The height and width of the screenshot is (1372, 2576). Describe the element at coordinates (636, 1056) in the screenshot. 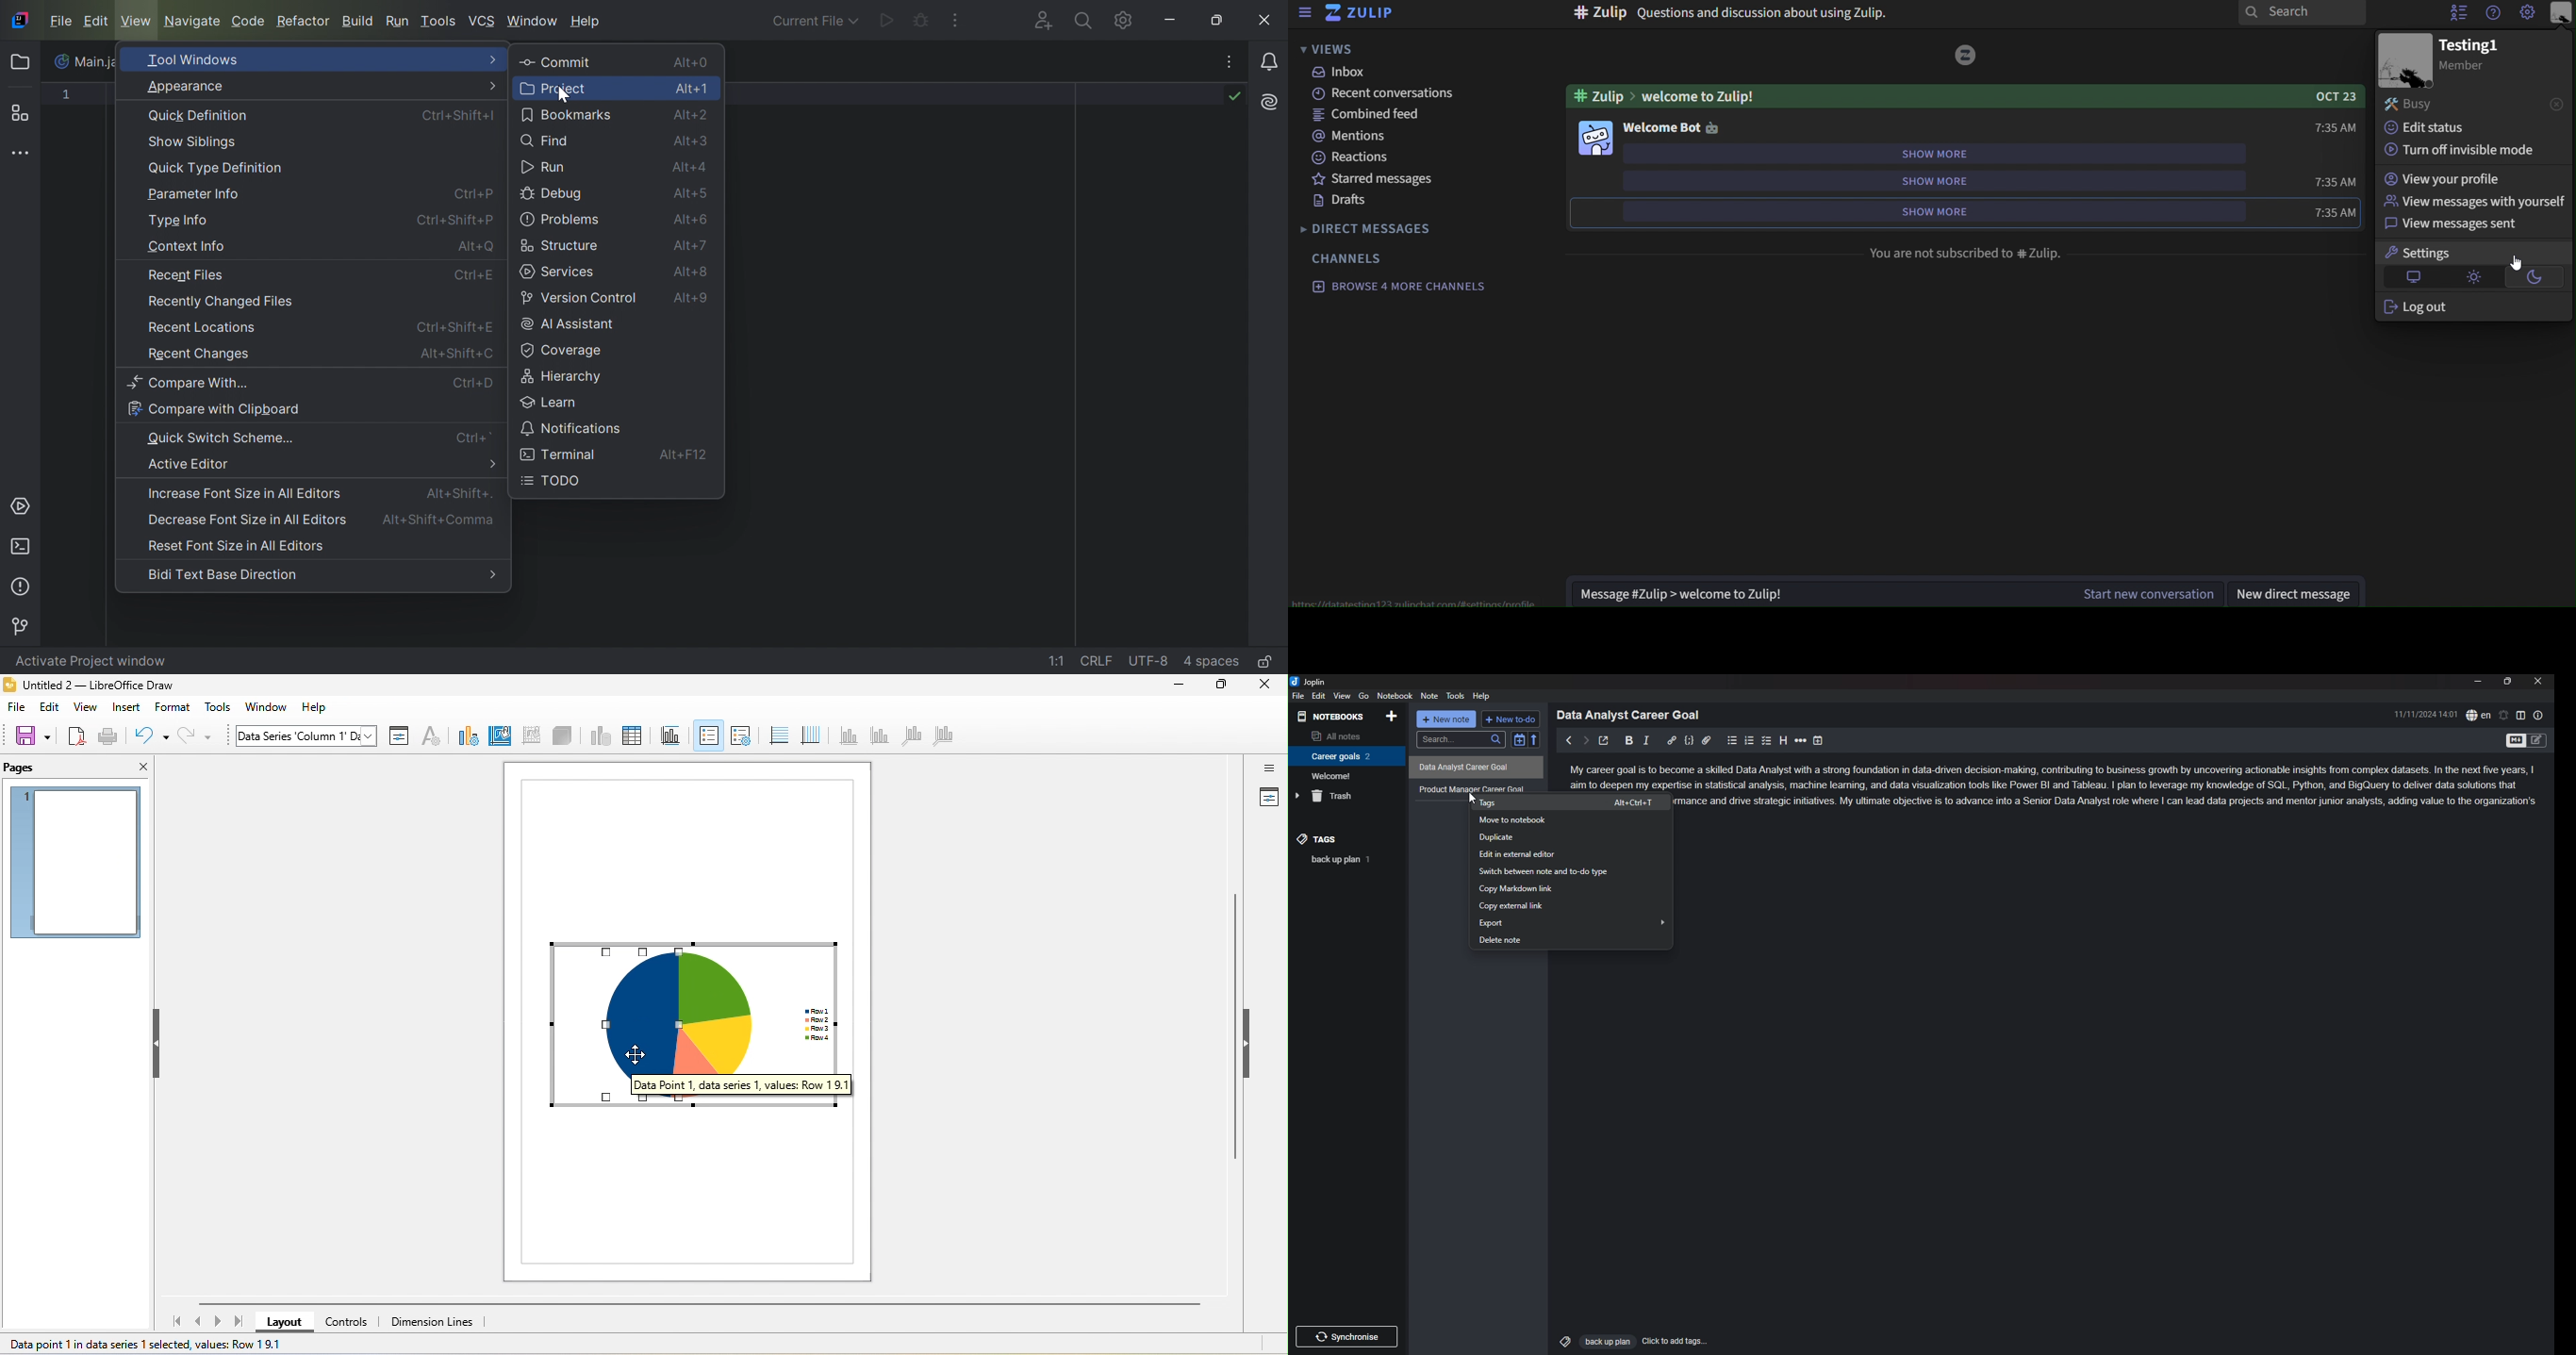

I see `cursor movement` at that location.